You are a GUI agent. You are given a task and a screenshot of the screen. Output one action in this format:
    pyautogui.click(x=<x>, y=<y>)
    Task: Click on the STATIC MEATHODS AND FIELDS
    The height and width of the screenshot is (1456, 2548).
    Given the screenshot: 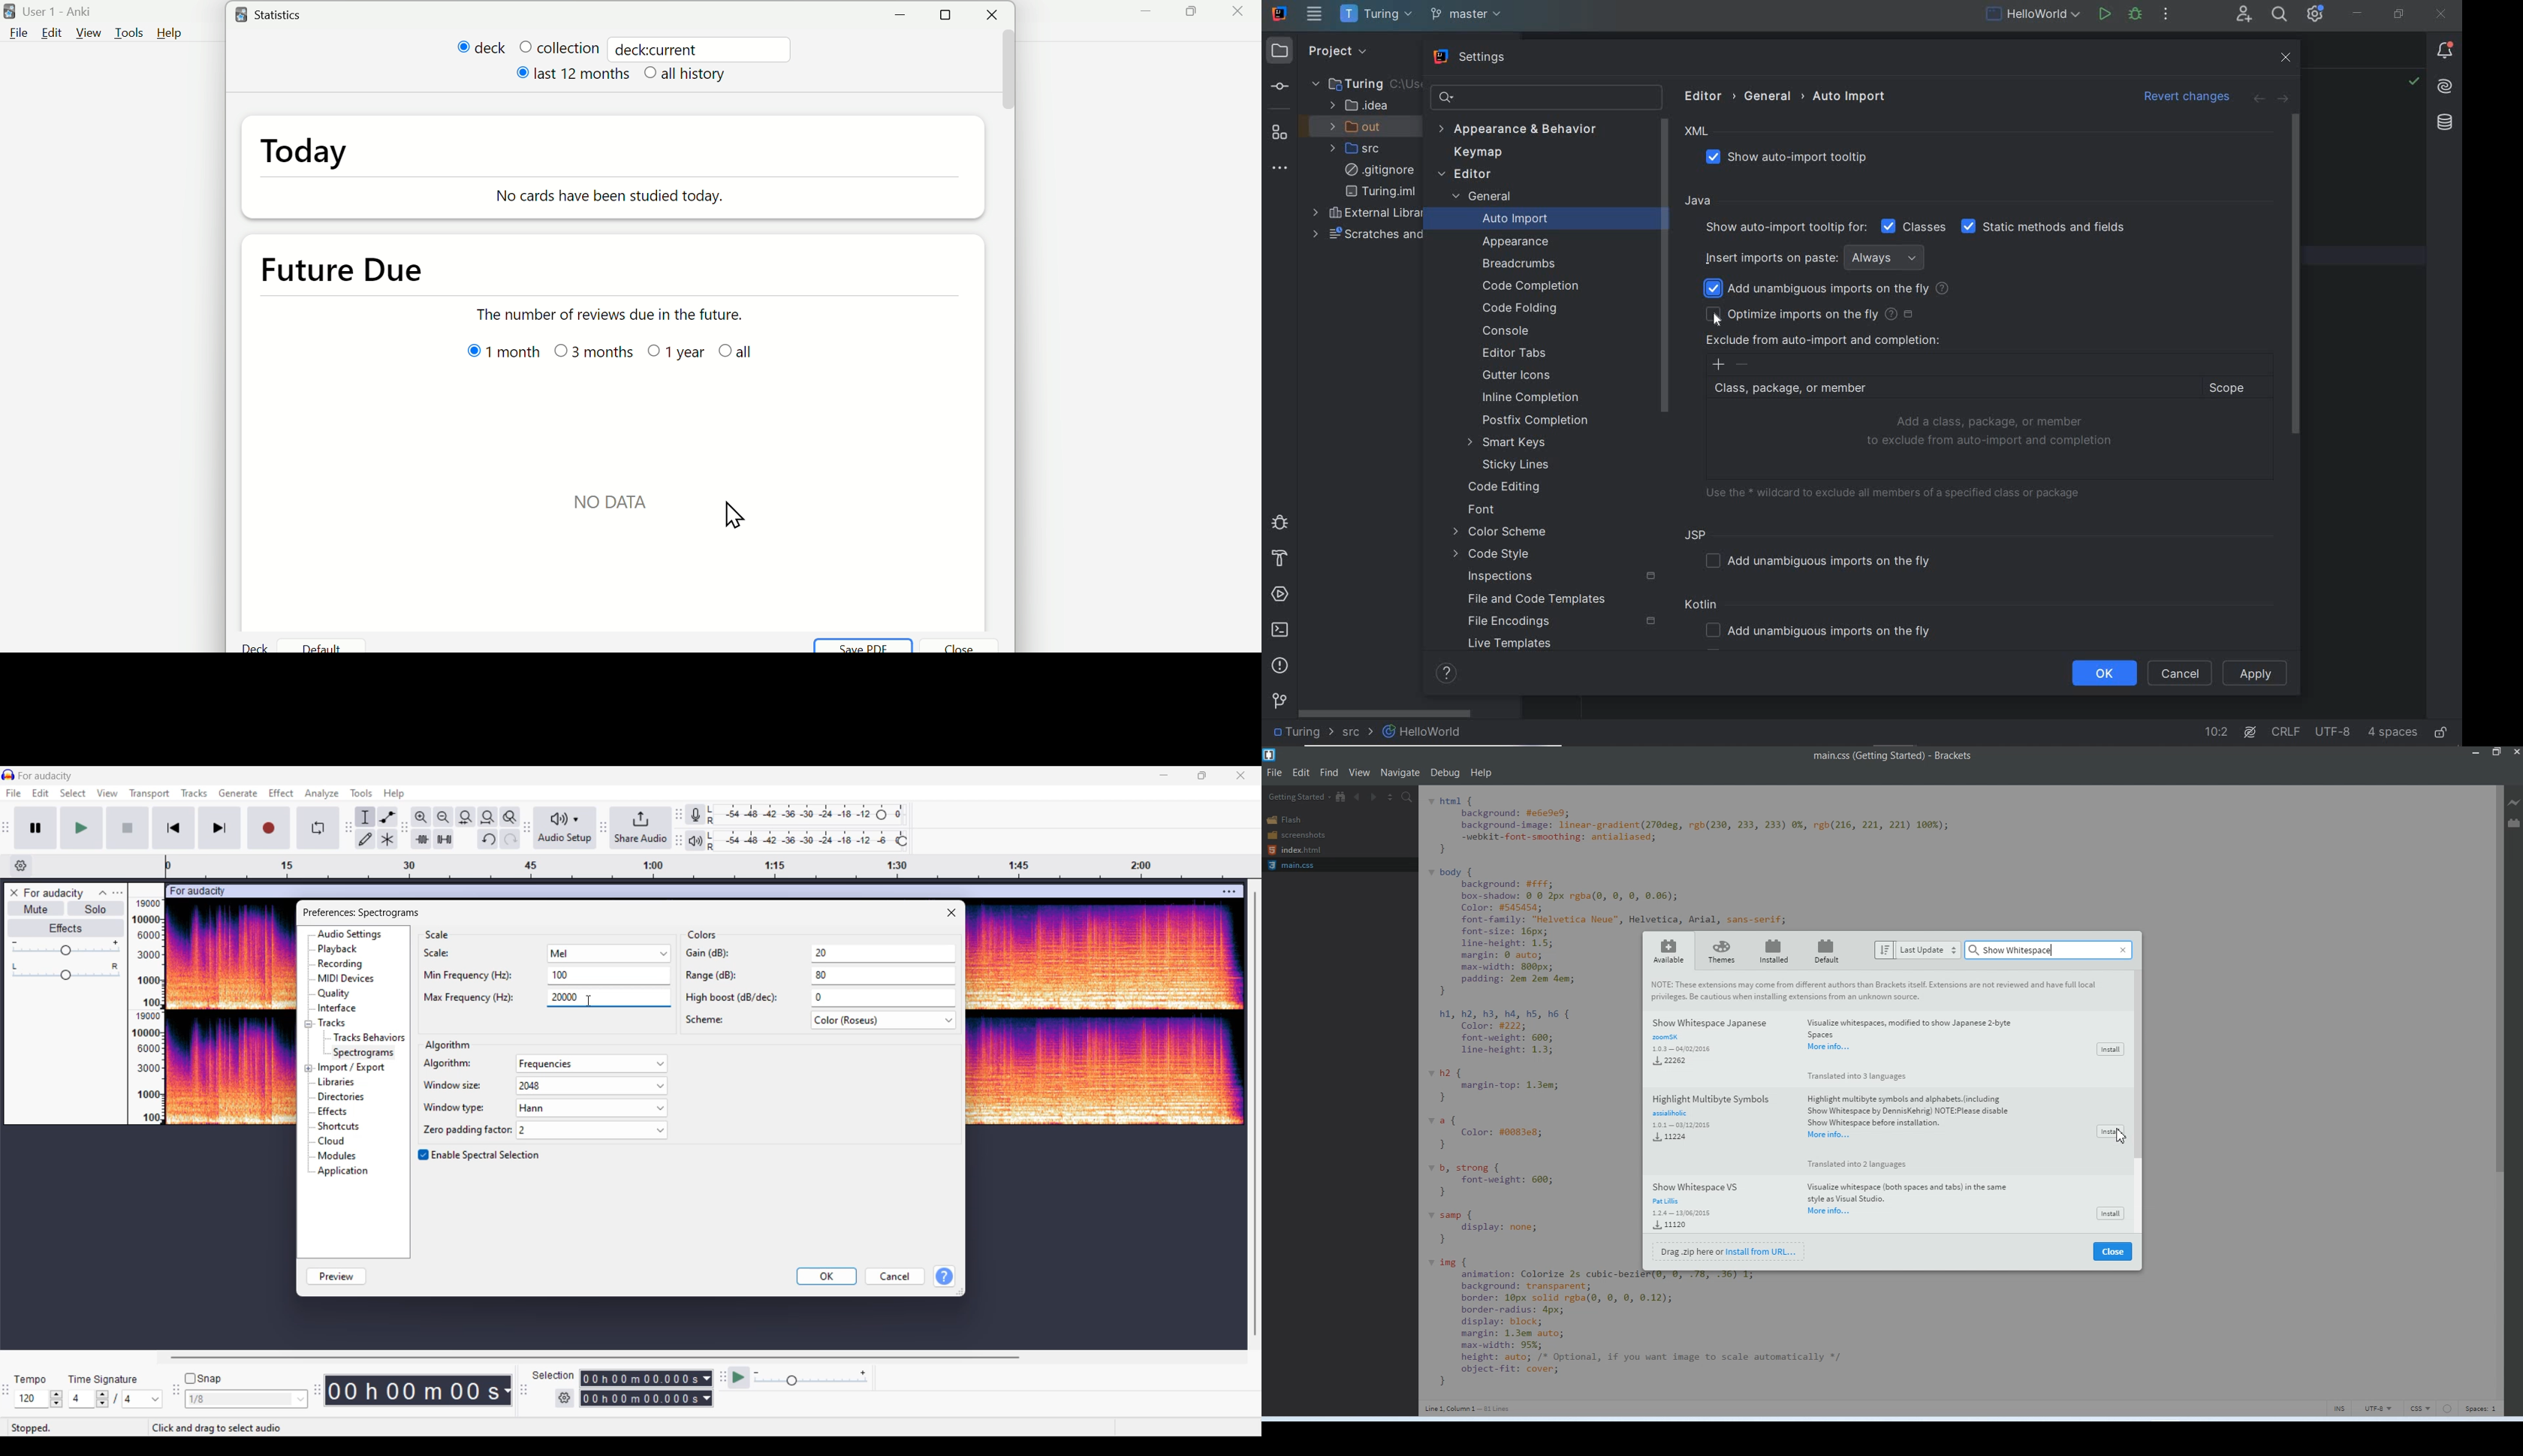 What is the action you would take?
    pyautogui.click(x=2044, y=227)
    